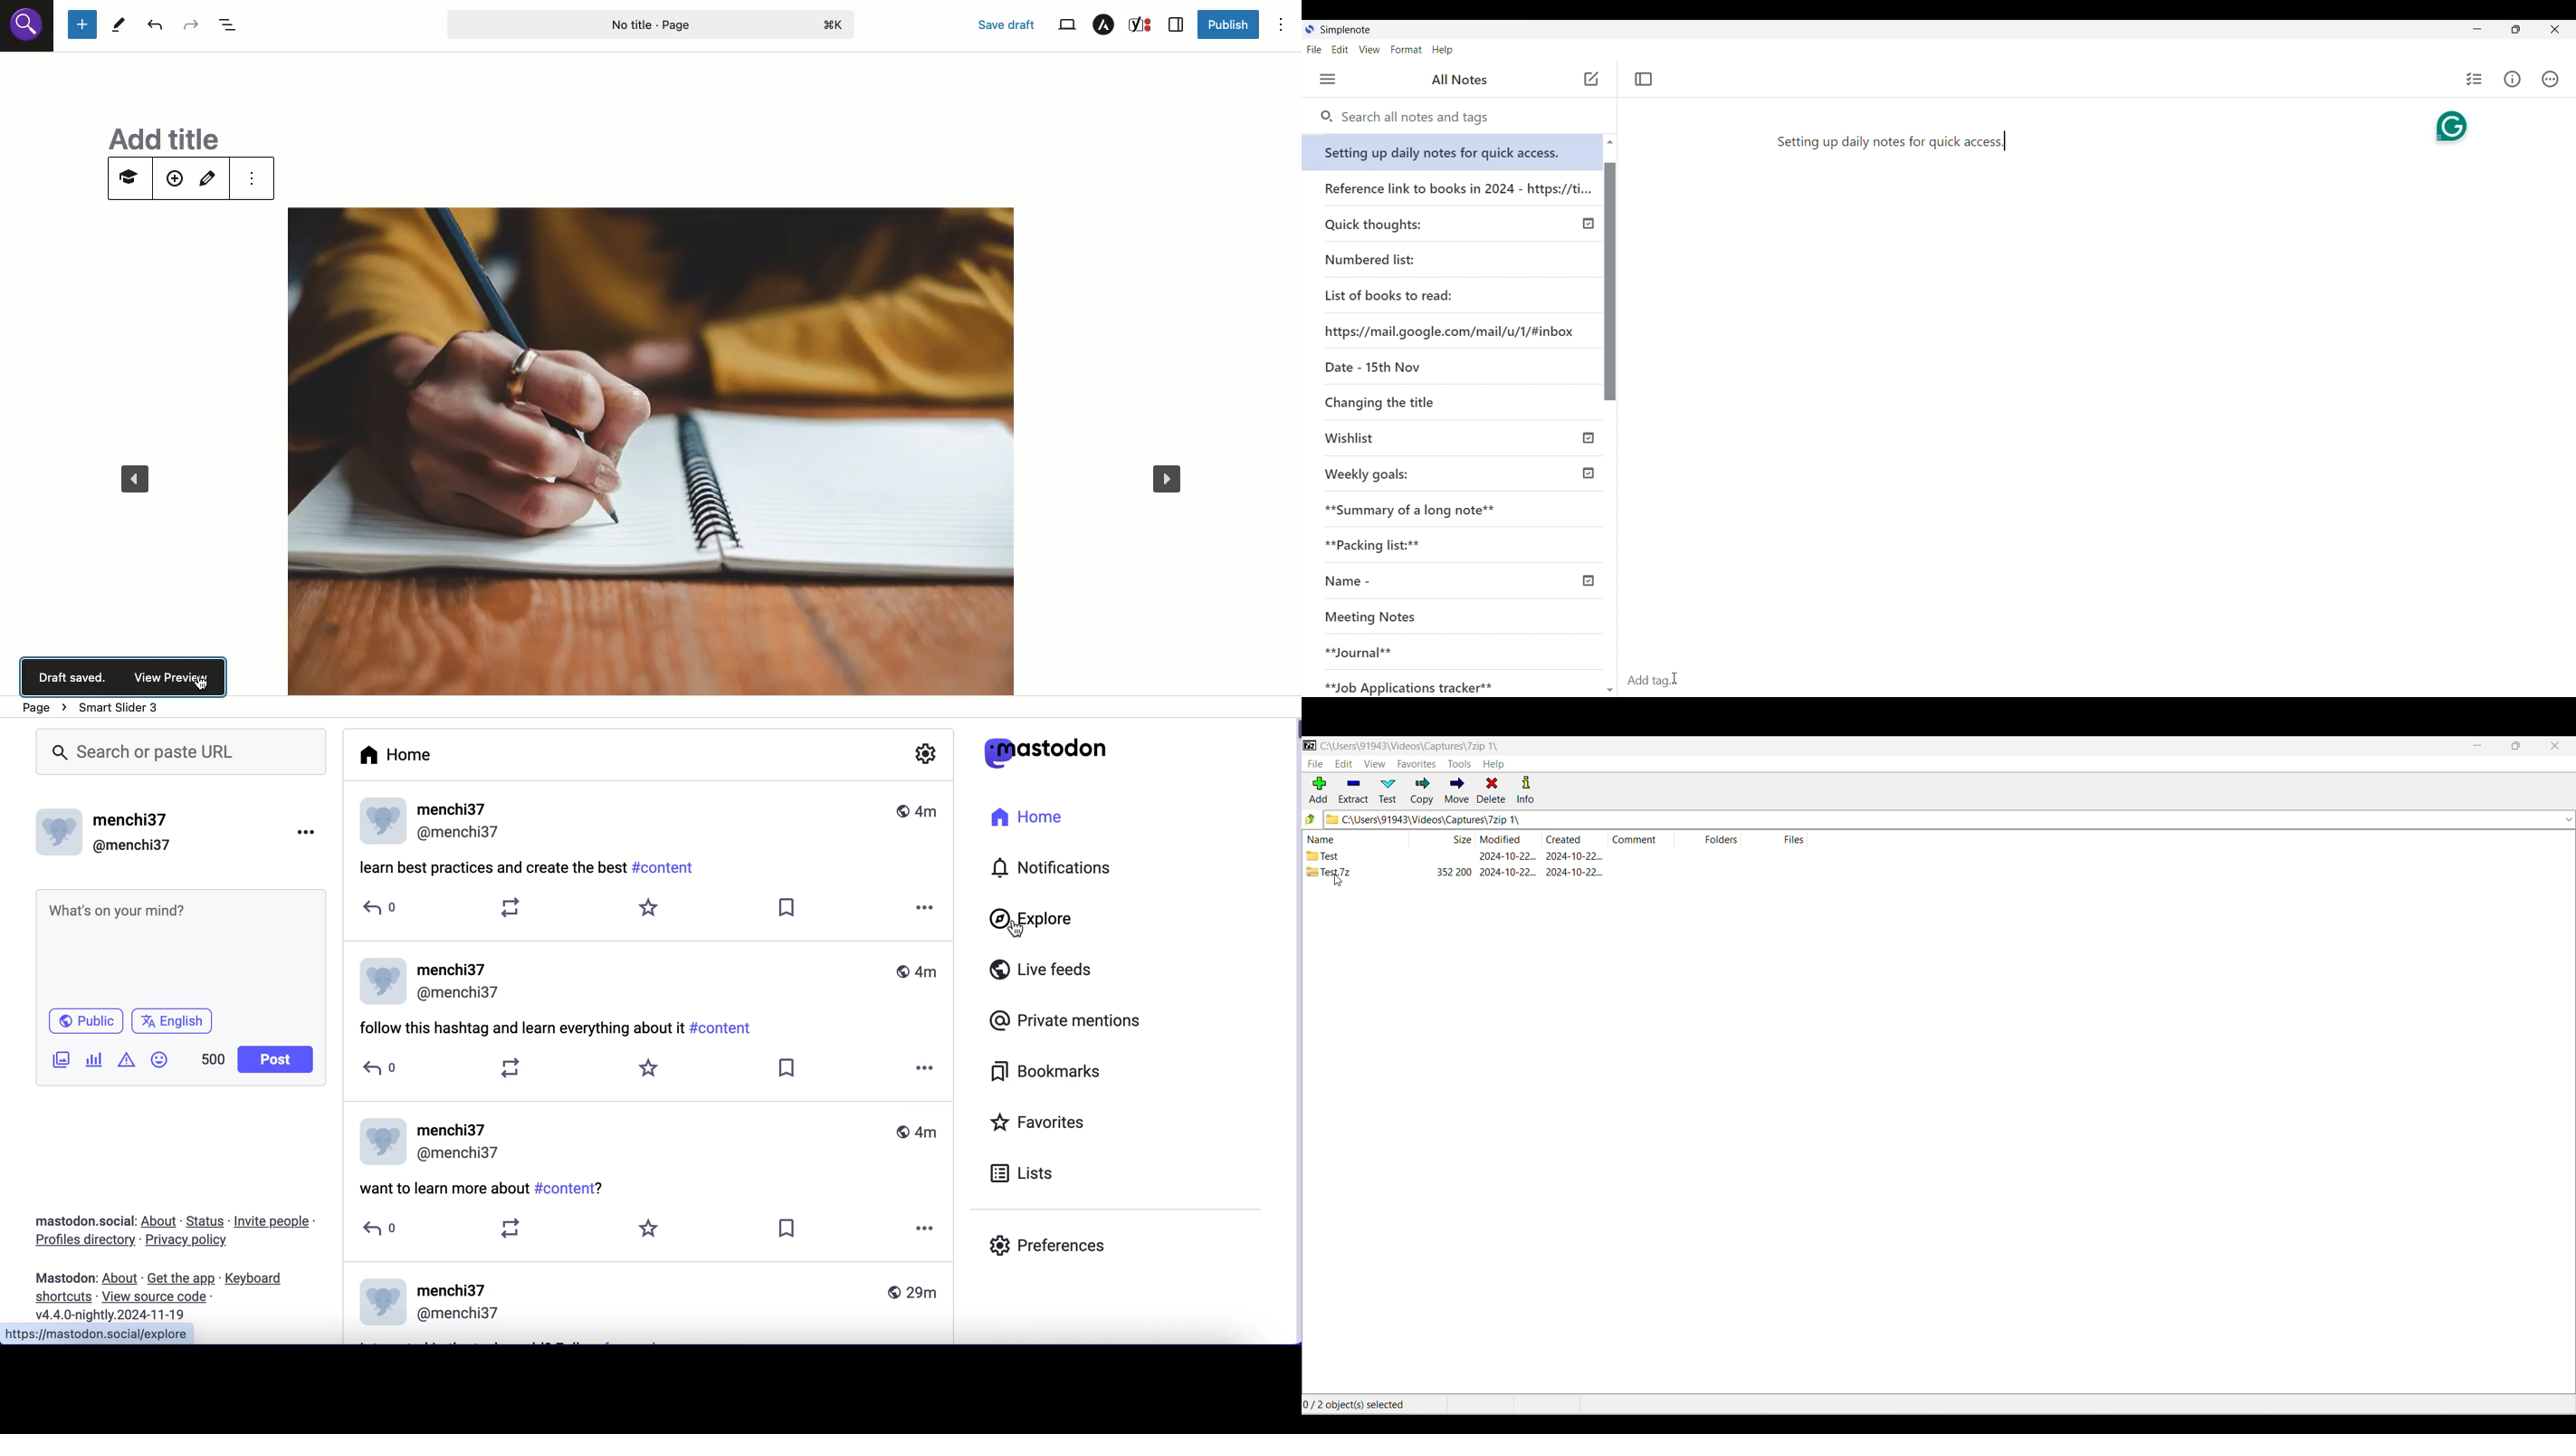  Describe the element at coordinates (926, 907) in the screenshot. I see `more options` at that location.